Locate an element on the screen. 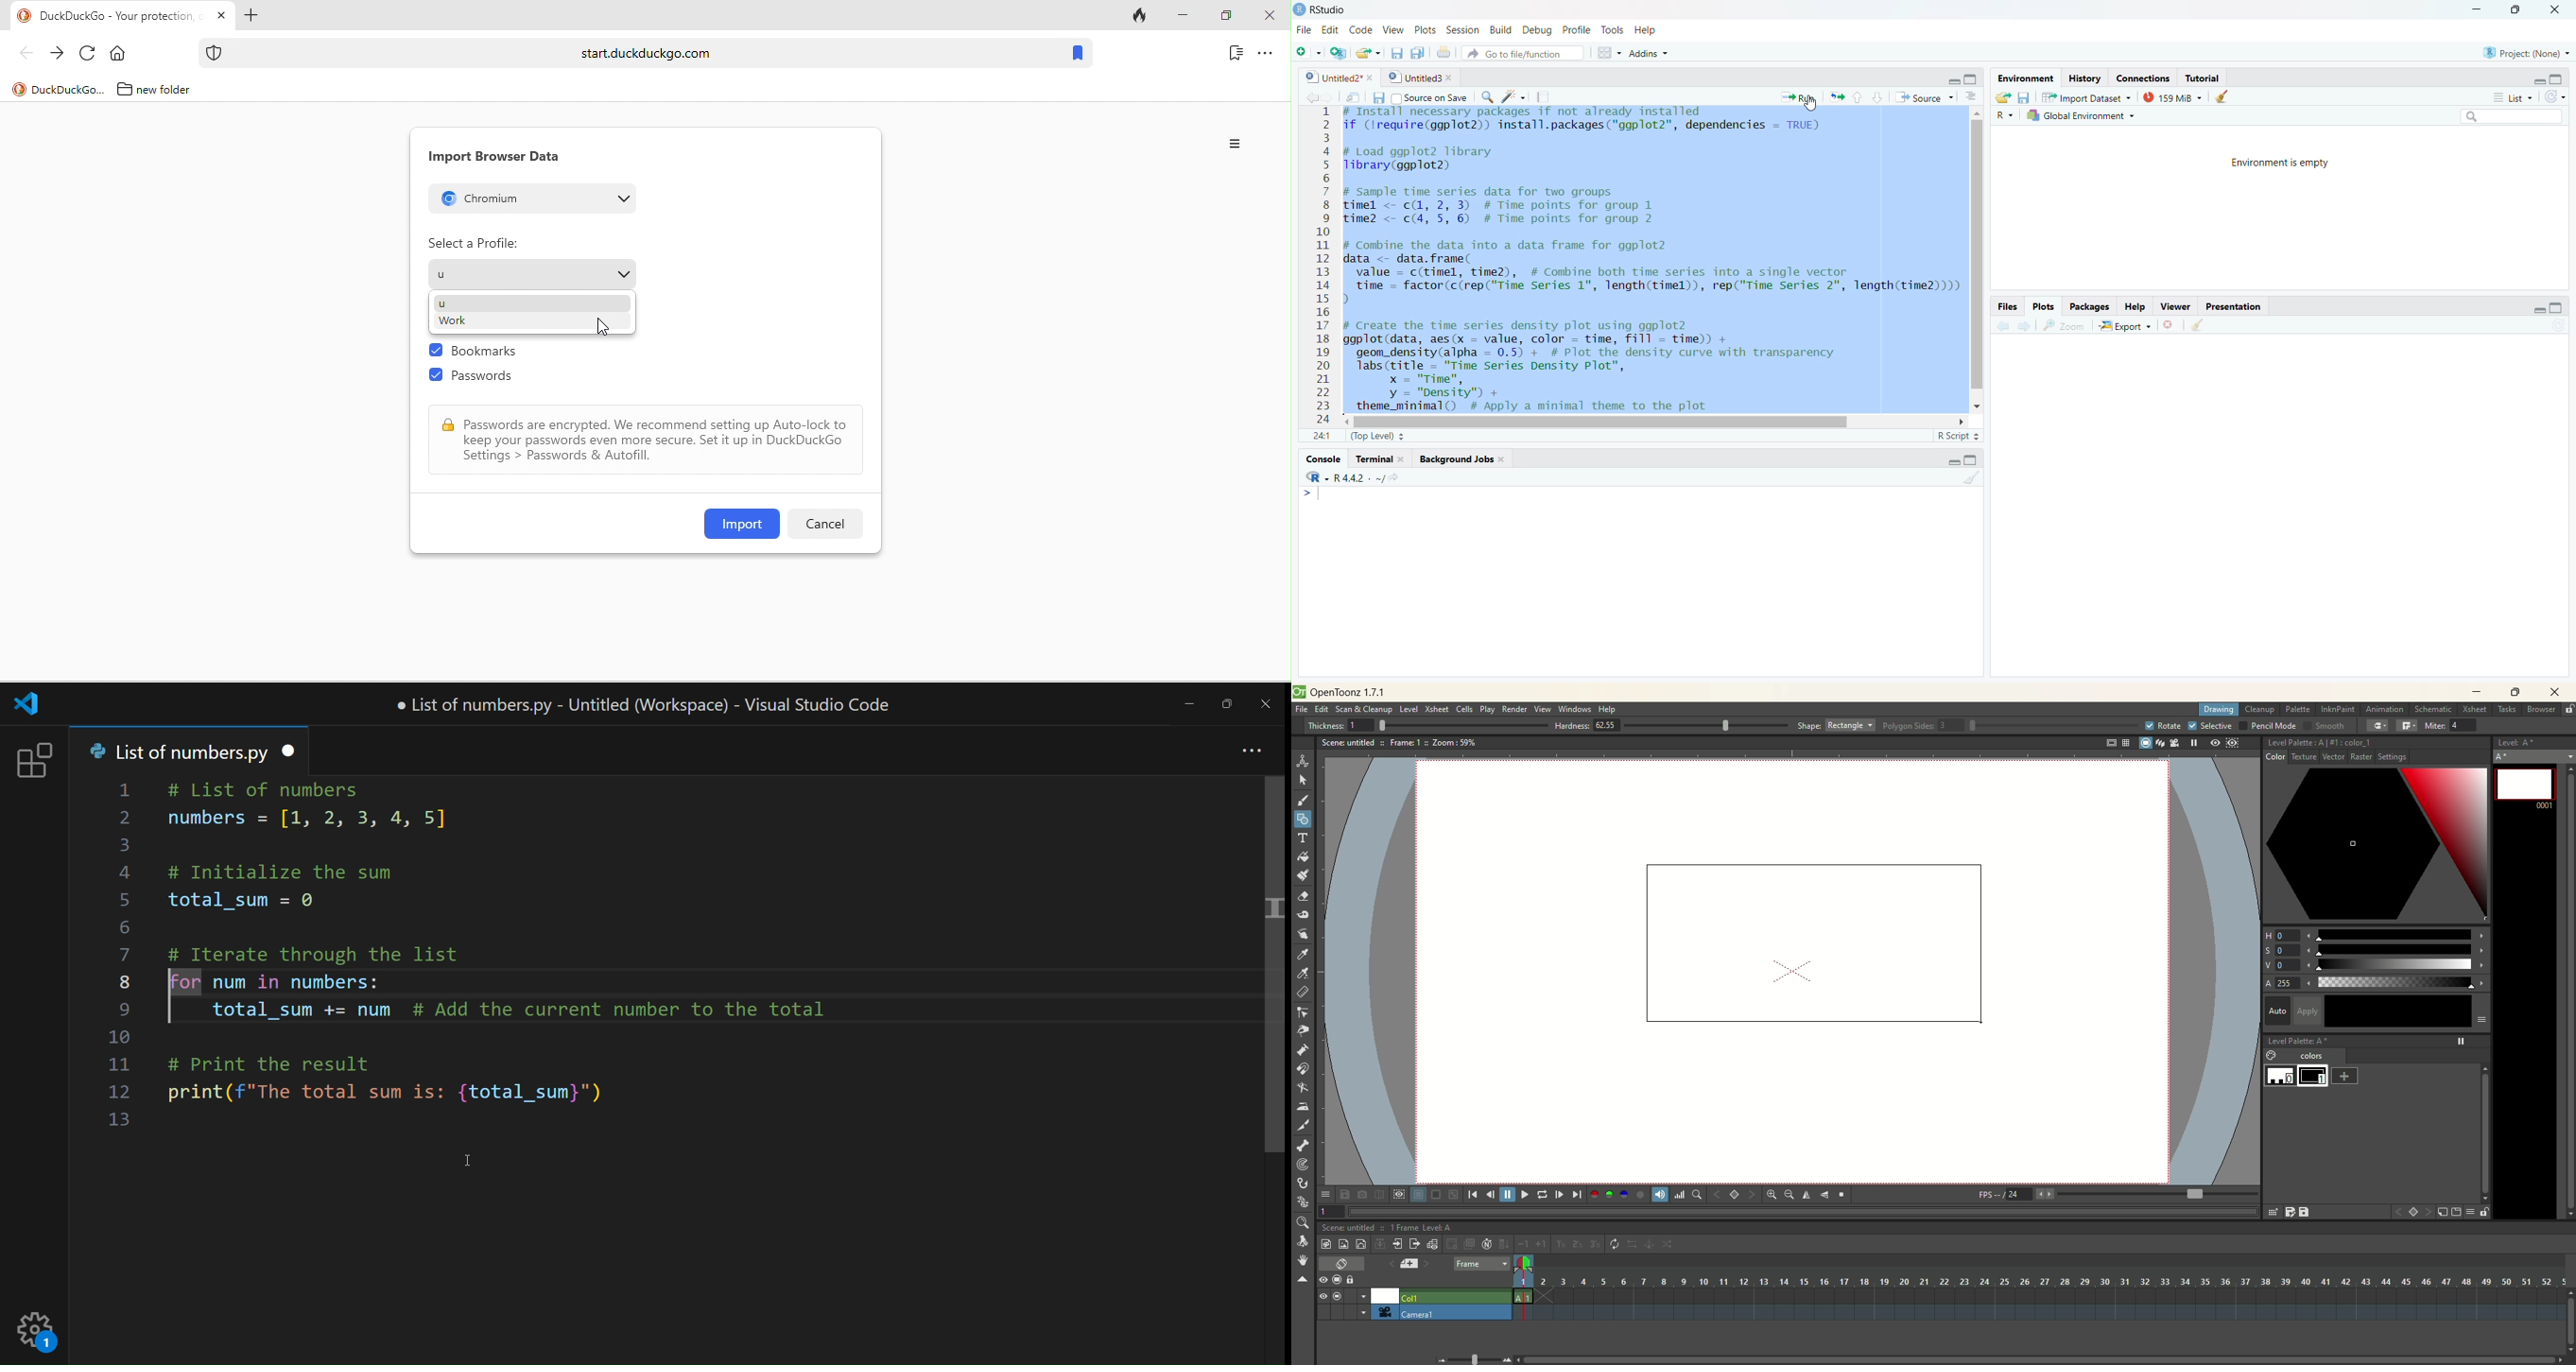 The image size is (2576, 1372). Import Dataset  is located at coordinates (2086, 96).